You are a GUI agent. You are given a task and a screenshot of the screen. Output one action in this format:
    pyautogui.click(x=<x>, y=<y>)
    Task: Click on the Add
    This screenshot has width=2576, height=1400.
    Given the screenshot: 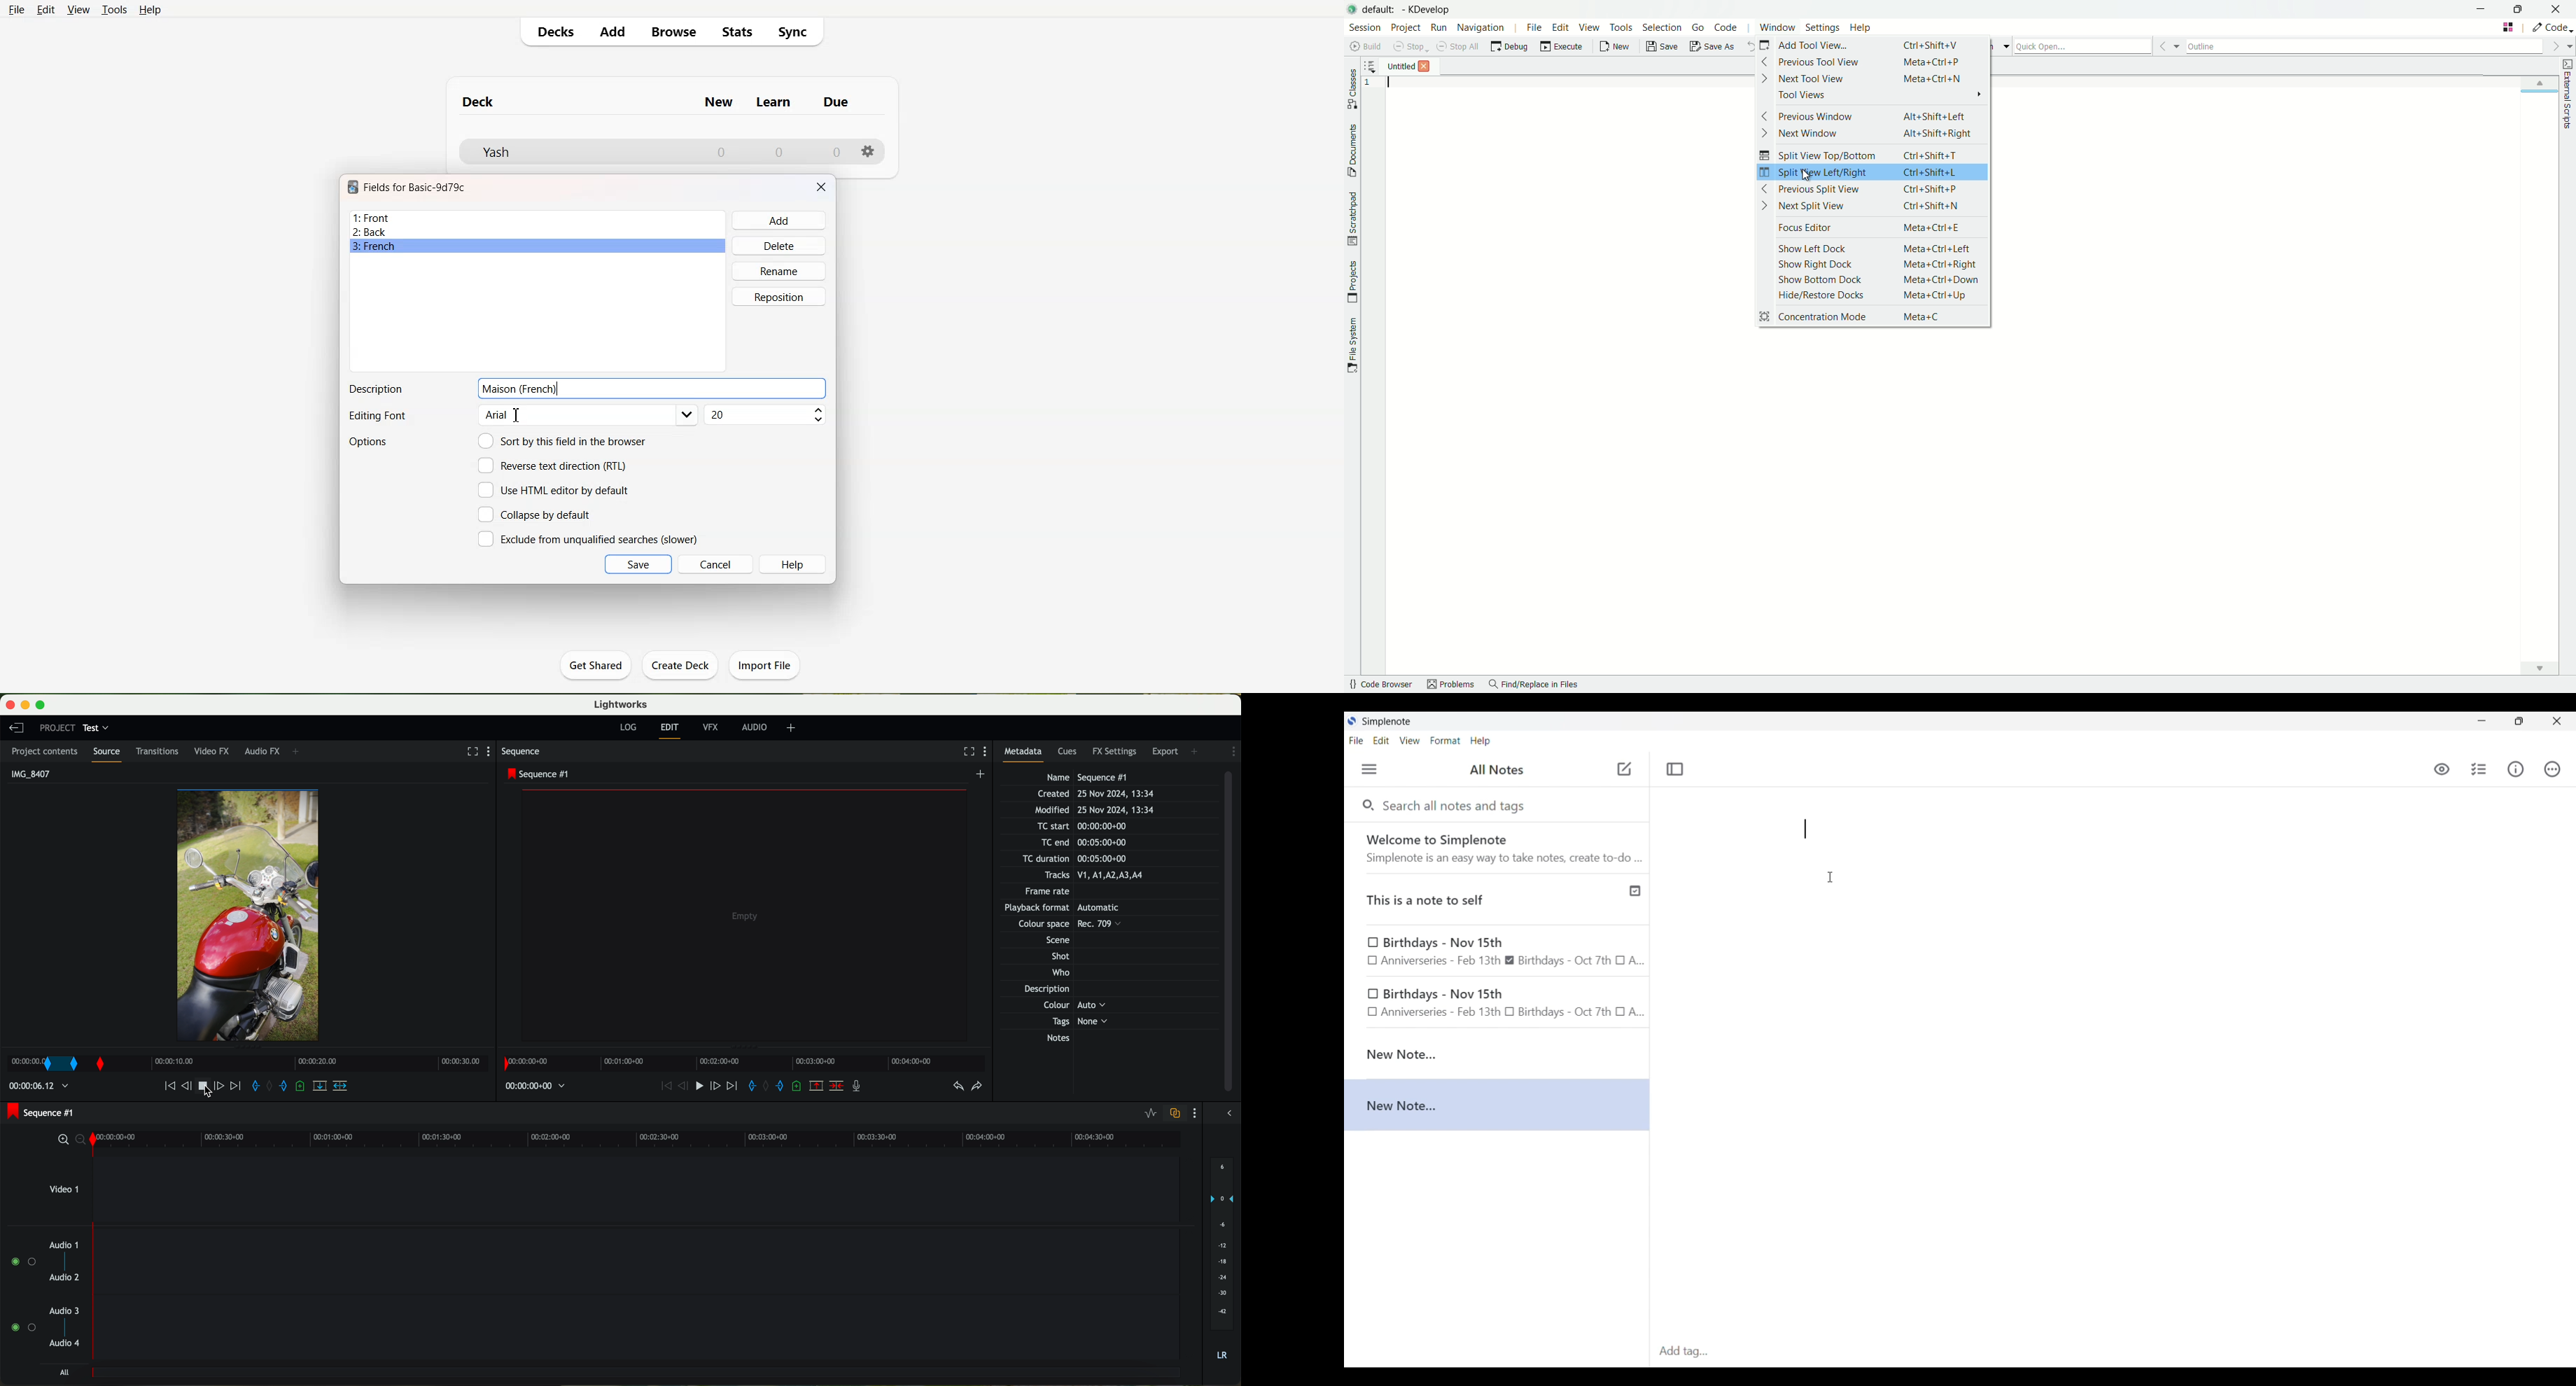 What is the action you would take?
    pyautogui.click(x=780, y=220)
    